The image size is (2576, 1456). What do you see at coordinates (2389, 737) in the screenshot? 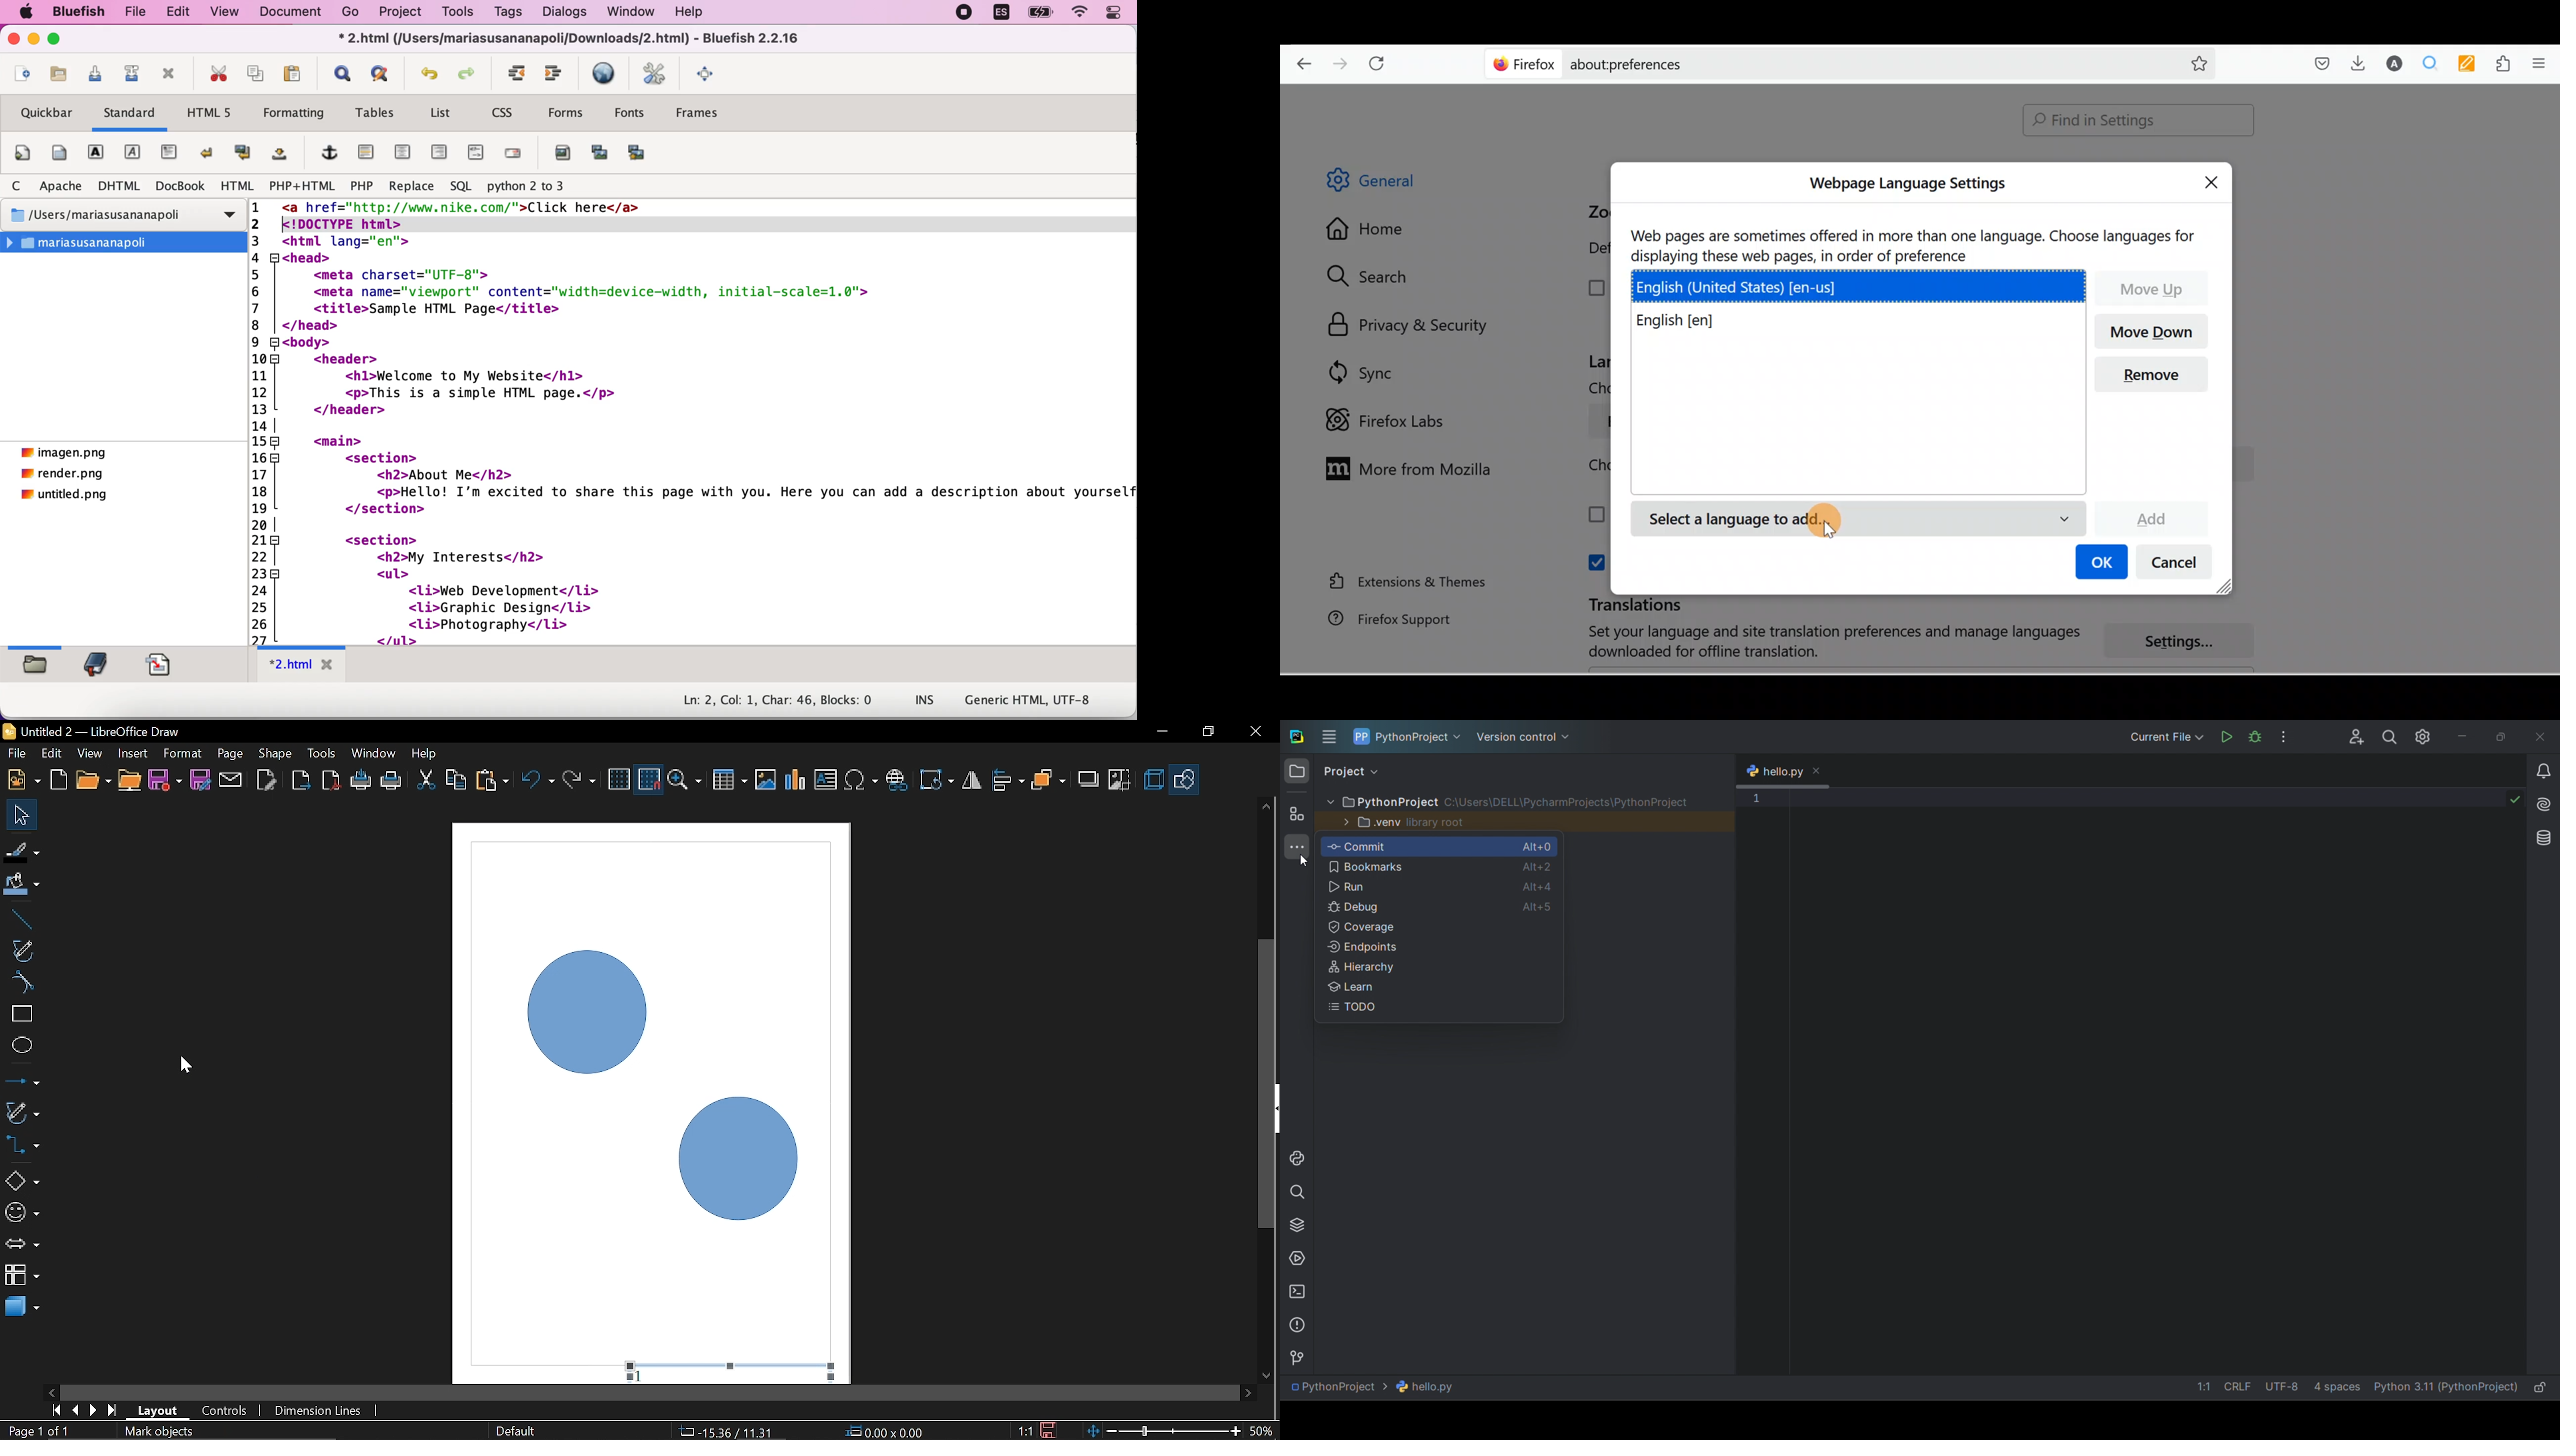
I see `search` at bounding box center [2389, 737].